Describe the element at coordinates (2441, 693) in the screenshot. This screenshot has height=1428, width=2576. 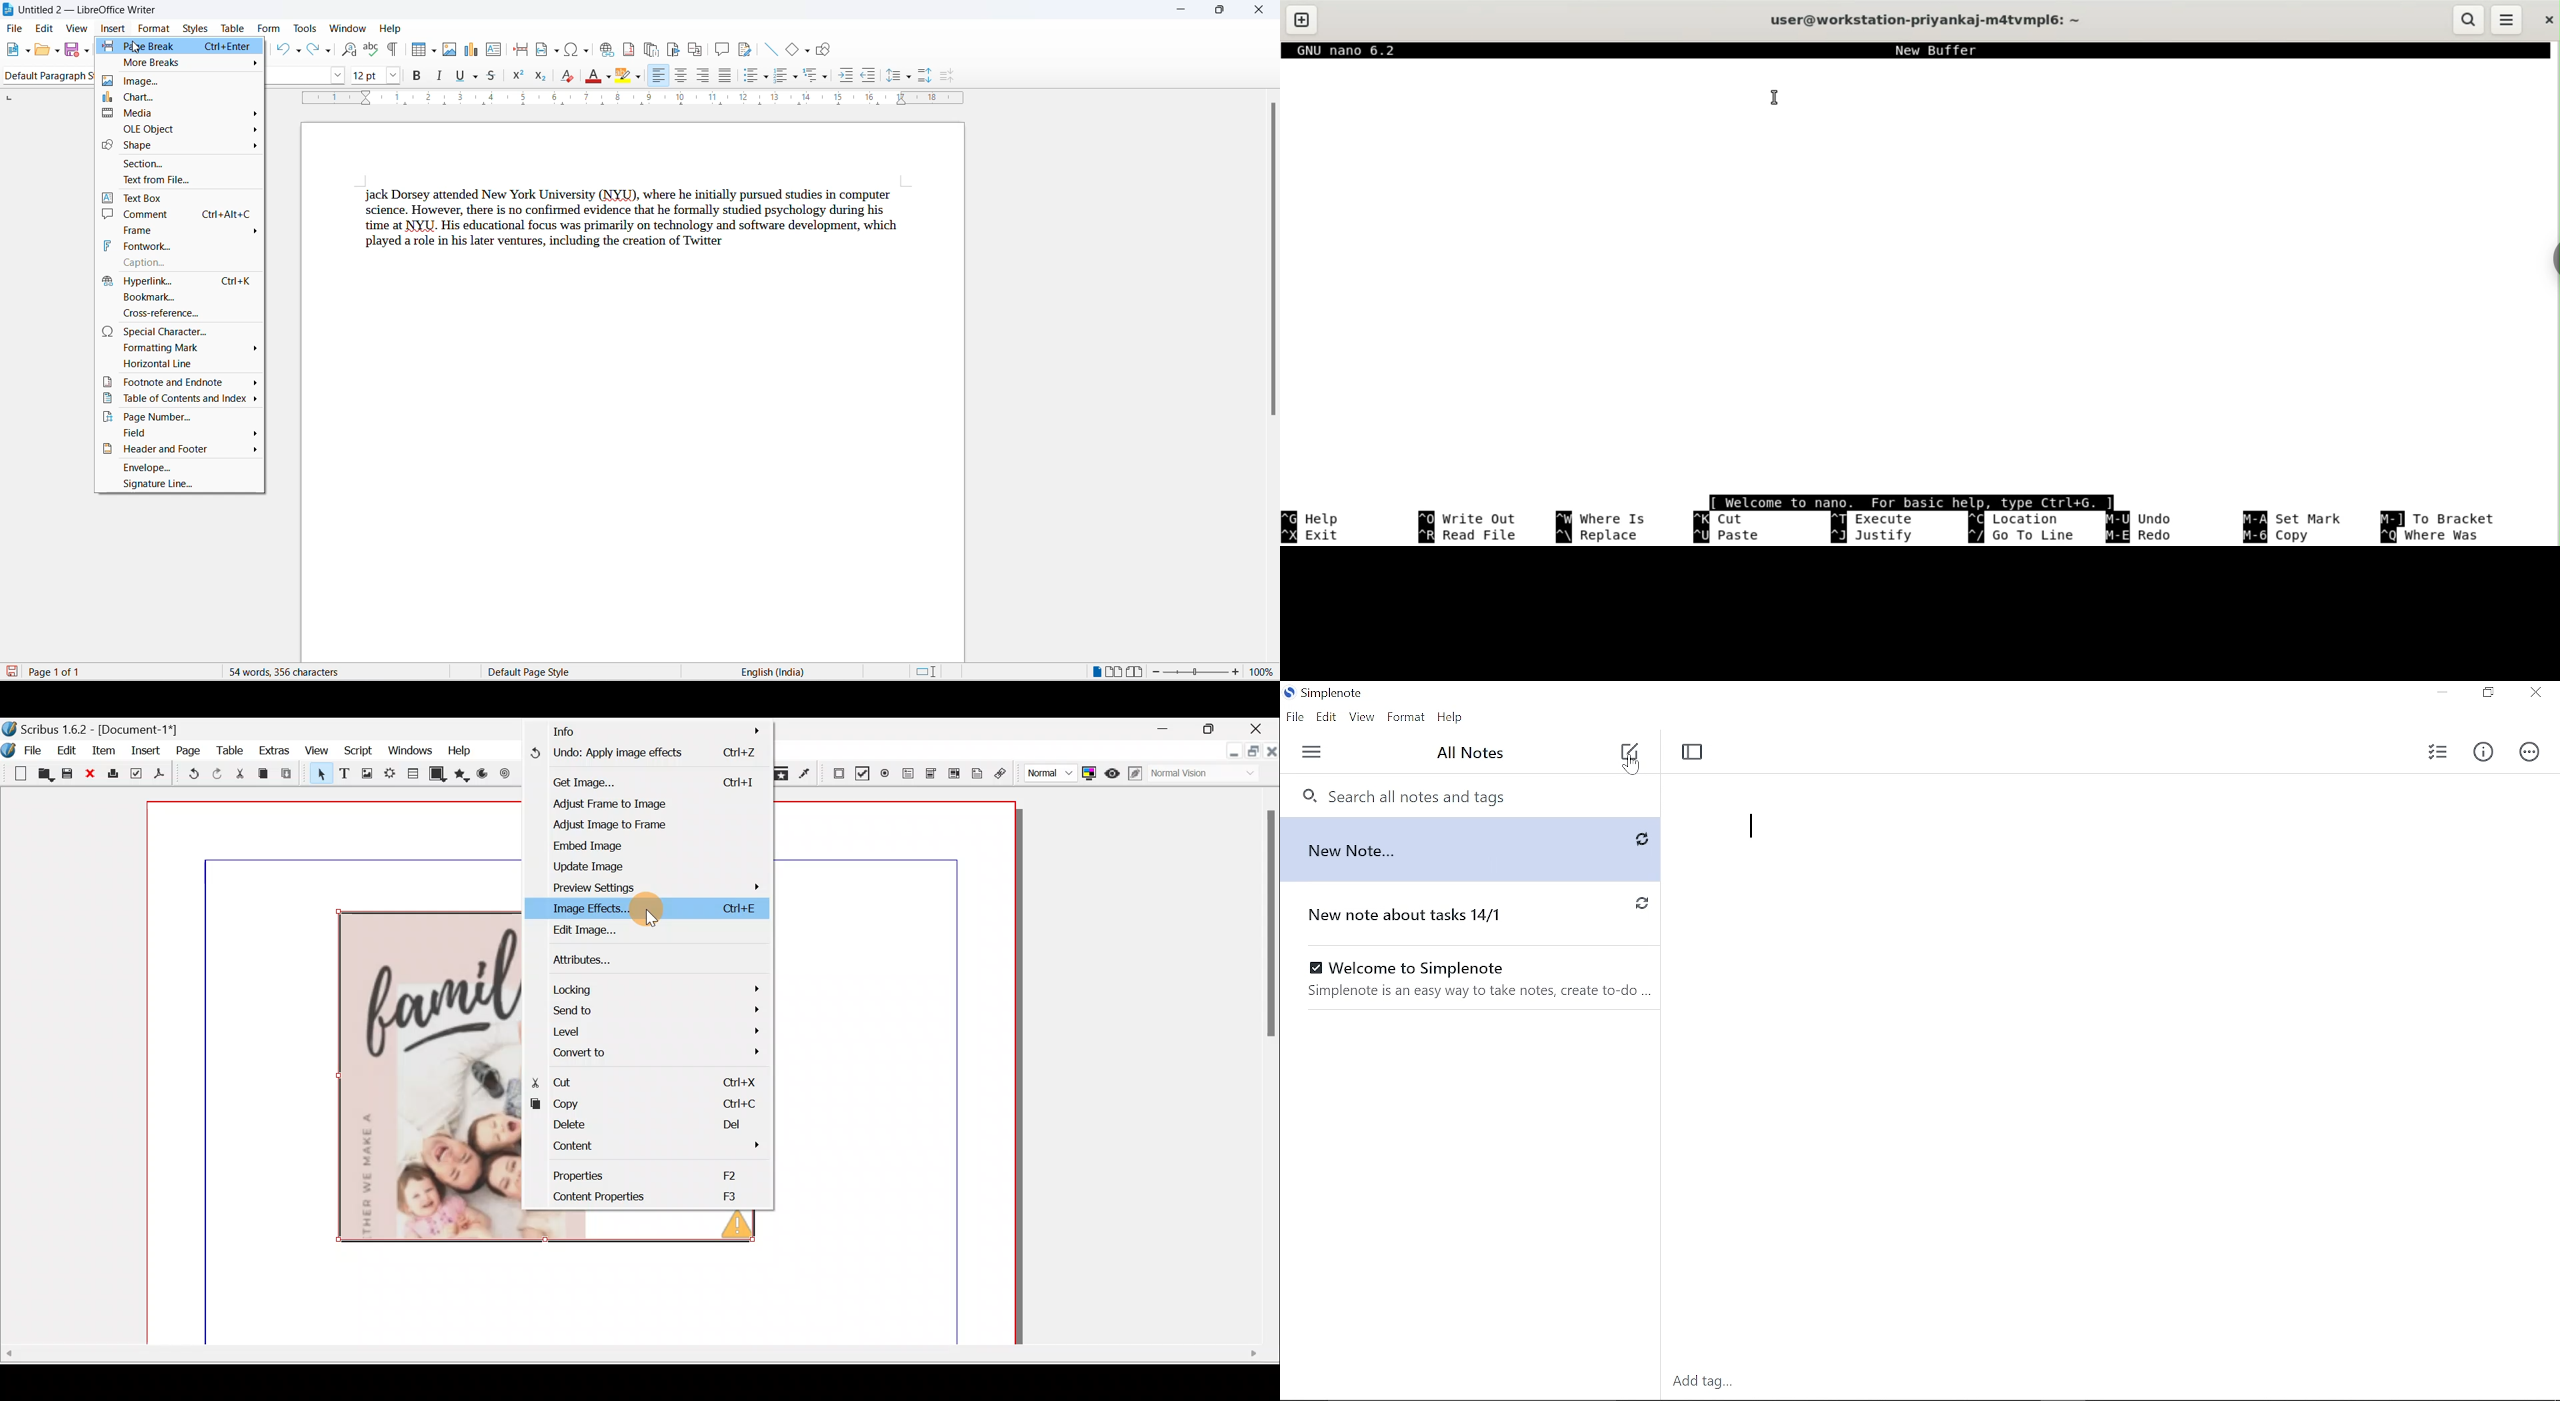
I see `Minimize` at that location.